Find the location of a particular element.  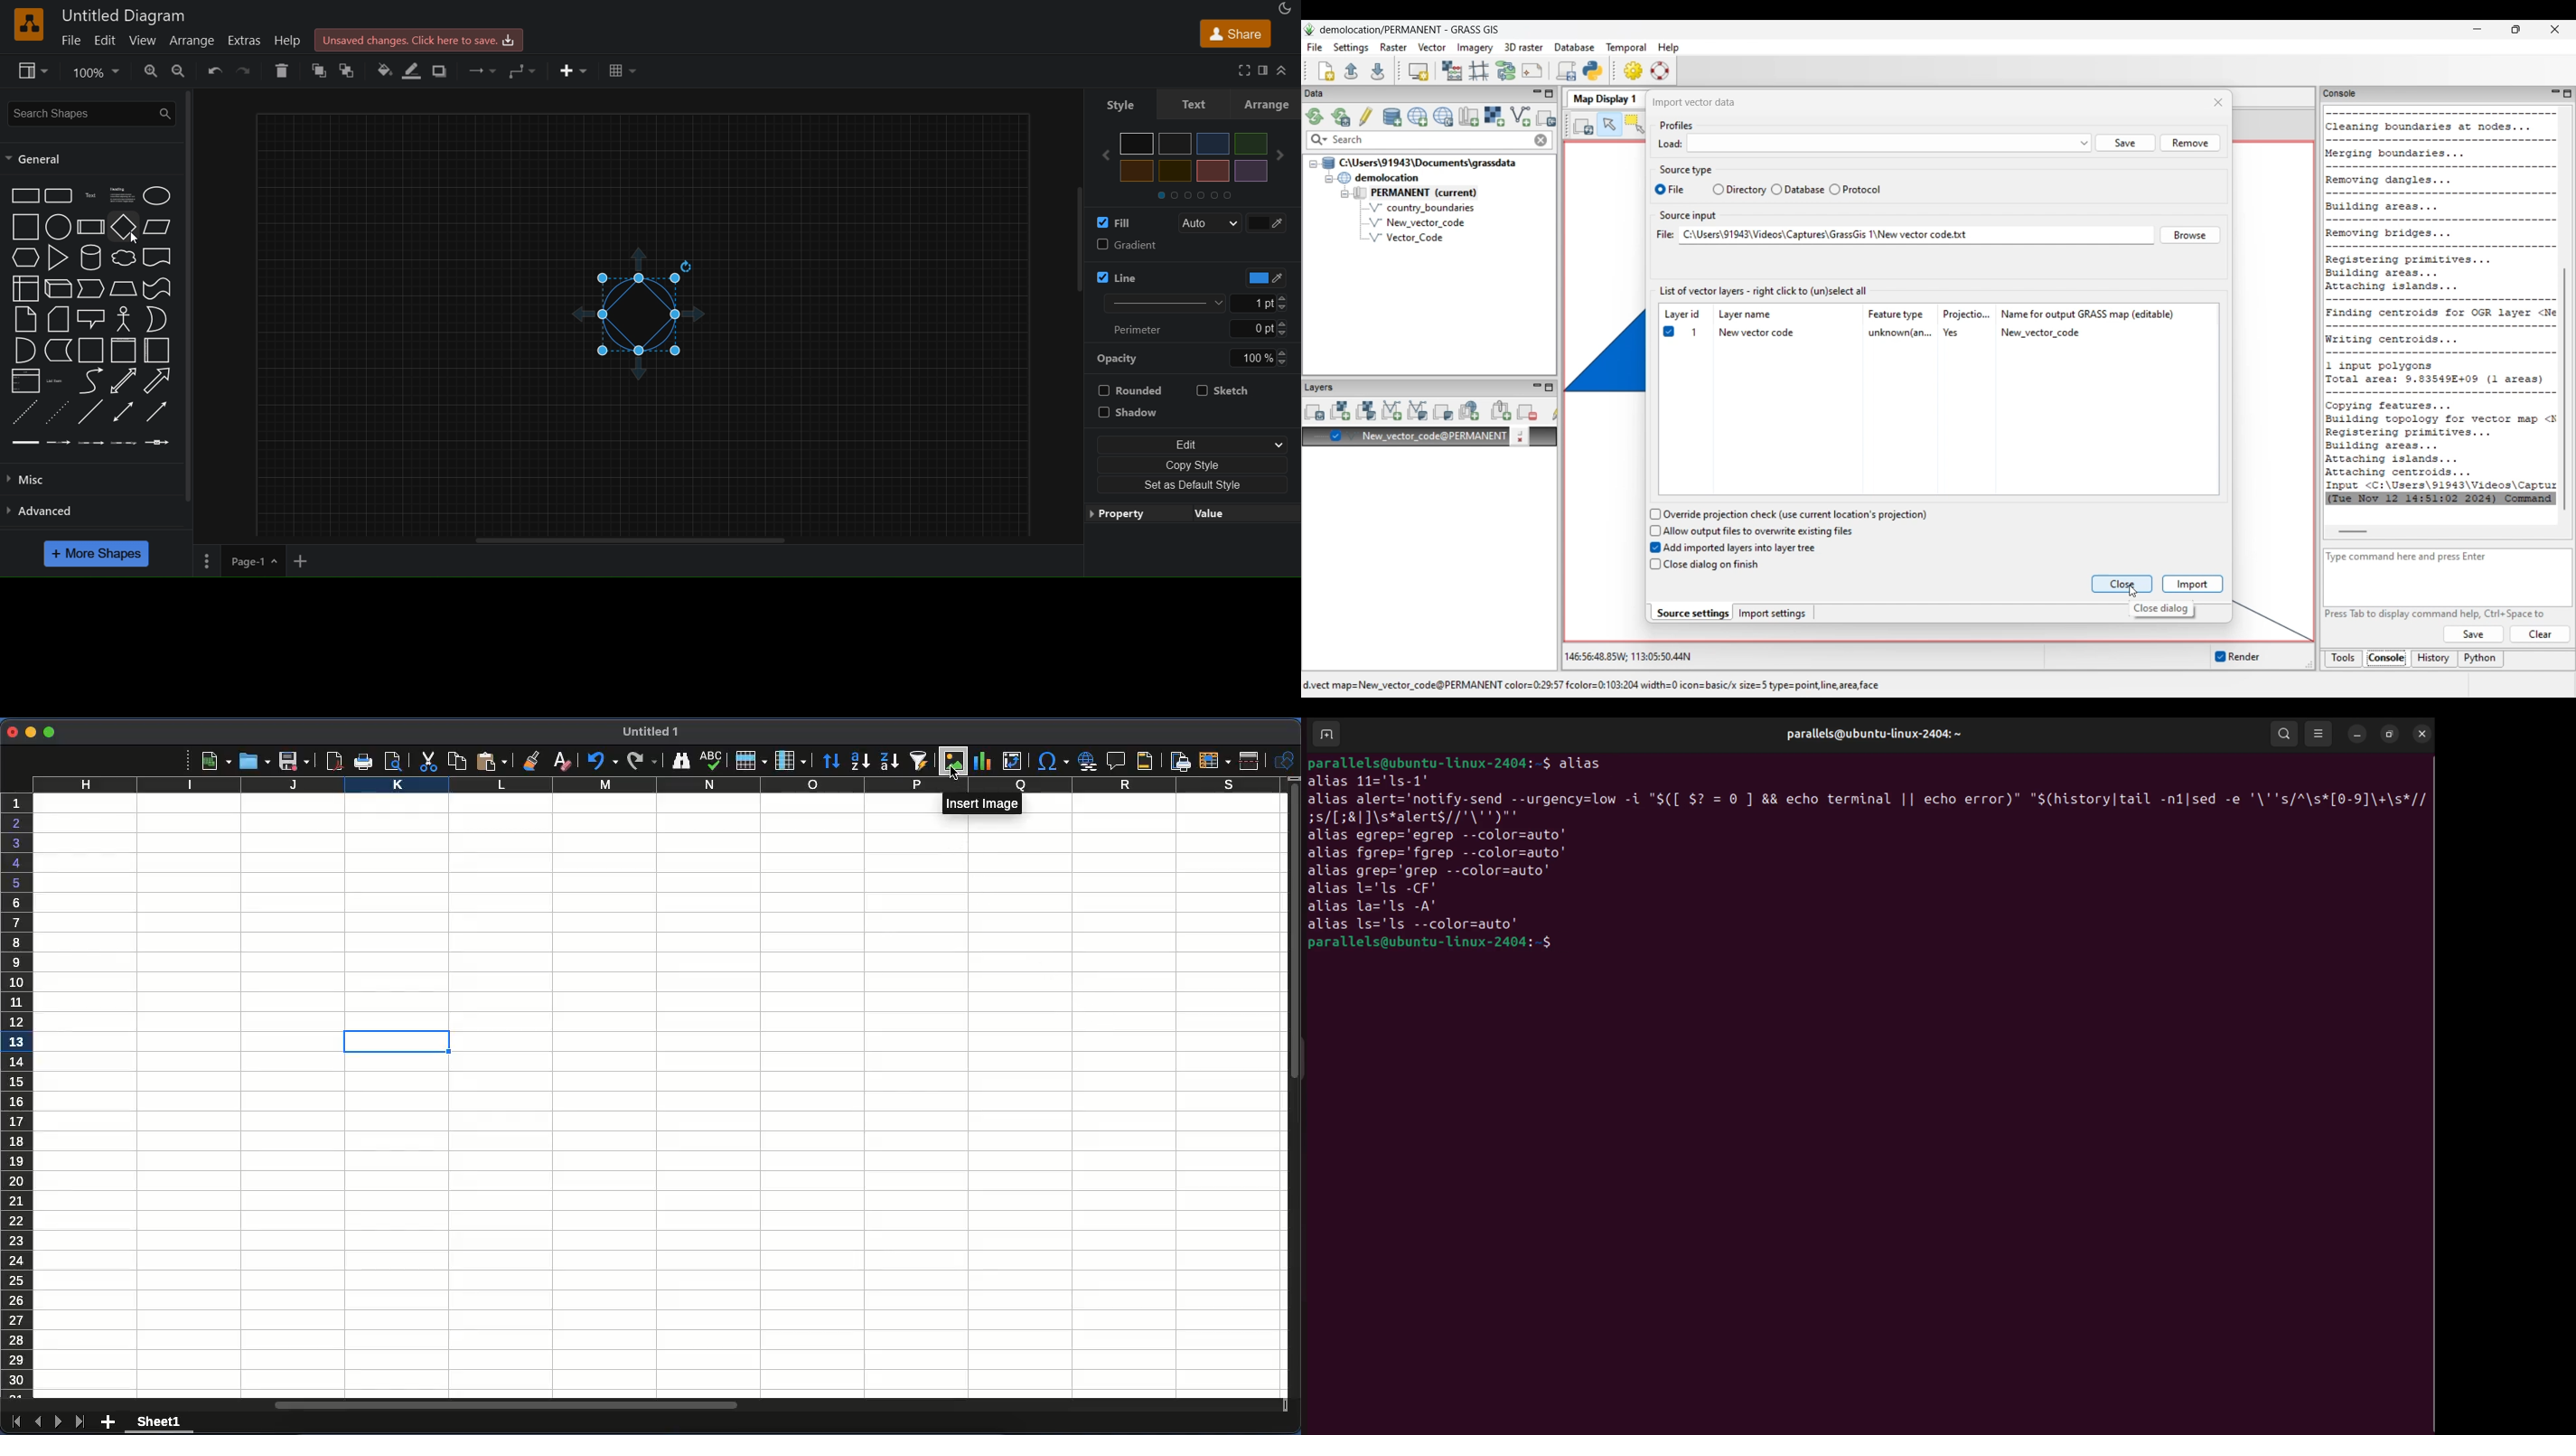

insert is located at coordinates (574, 71).